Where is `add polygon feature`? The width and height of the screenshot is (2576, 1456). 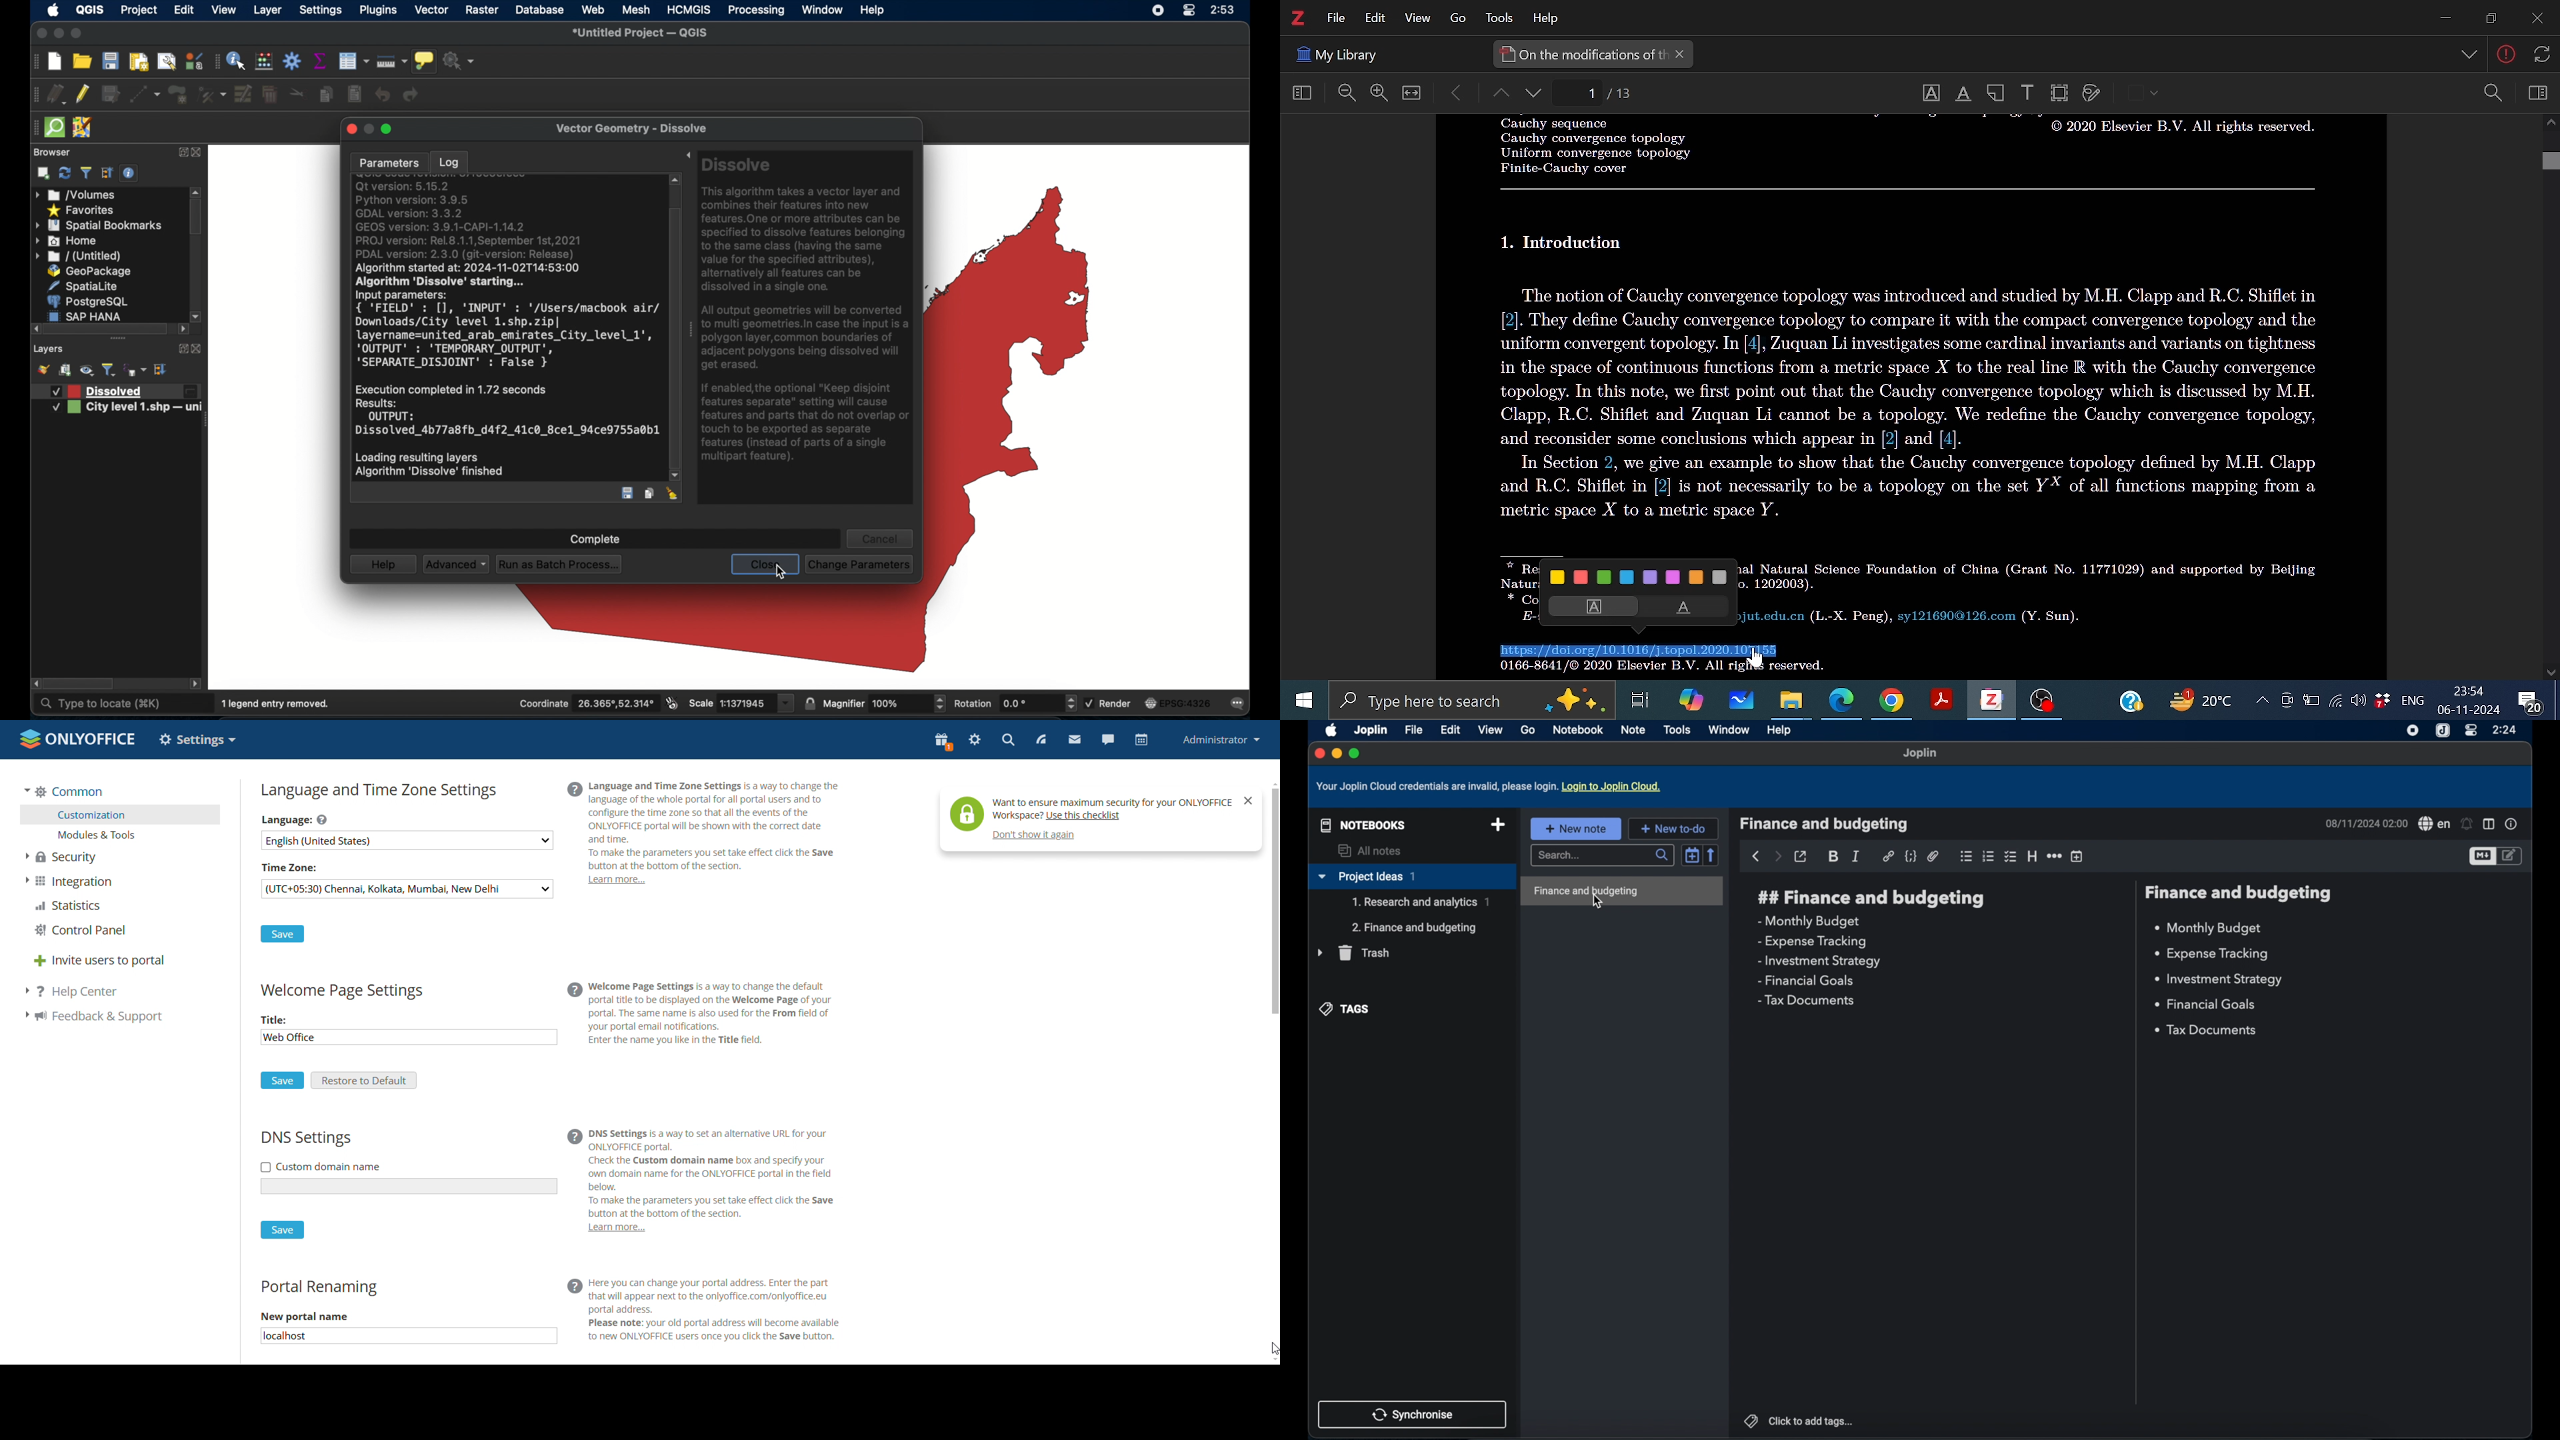
add polygon feature is located at coordinates (178, 93).